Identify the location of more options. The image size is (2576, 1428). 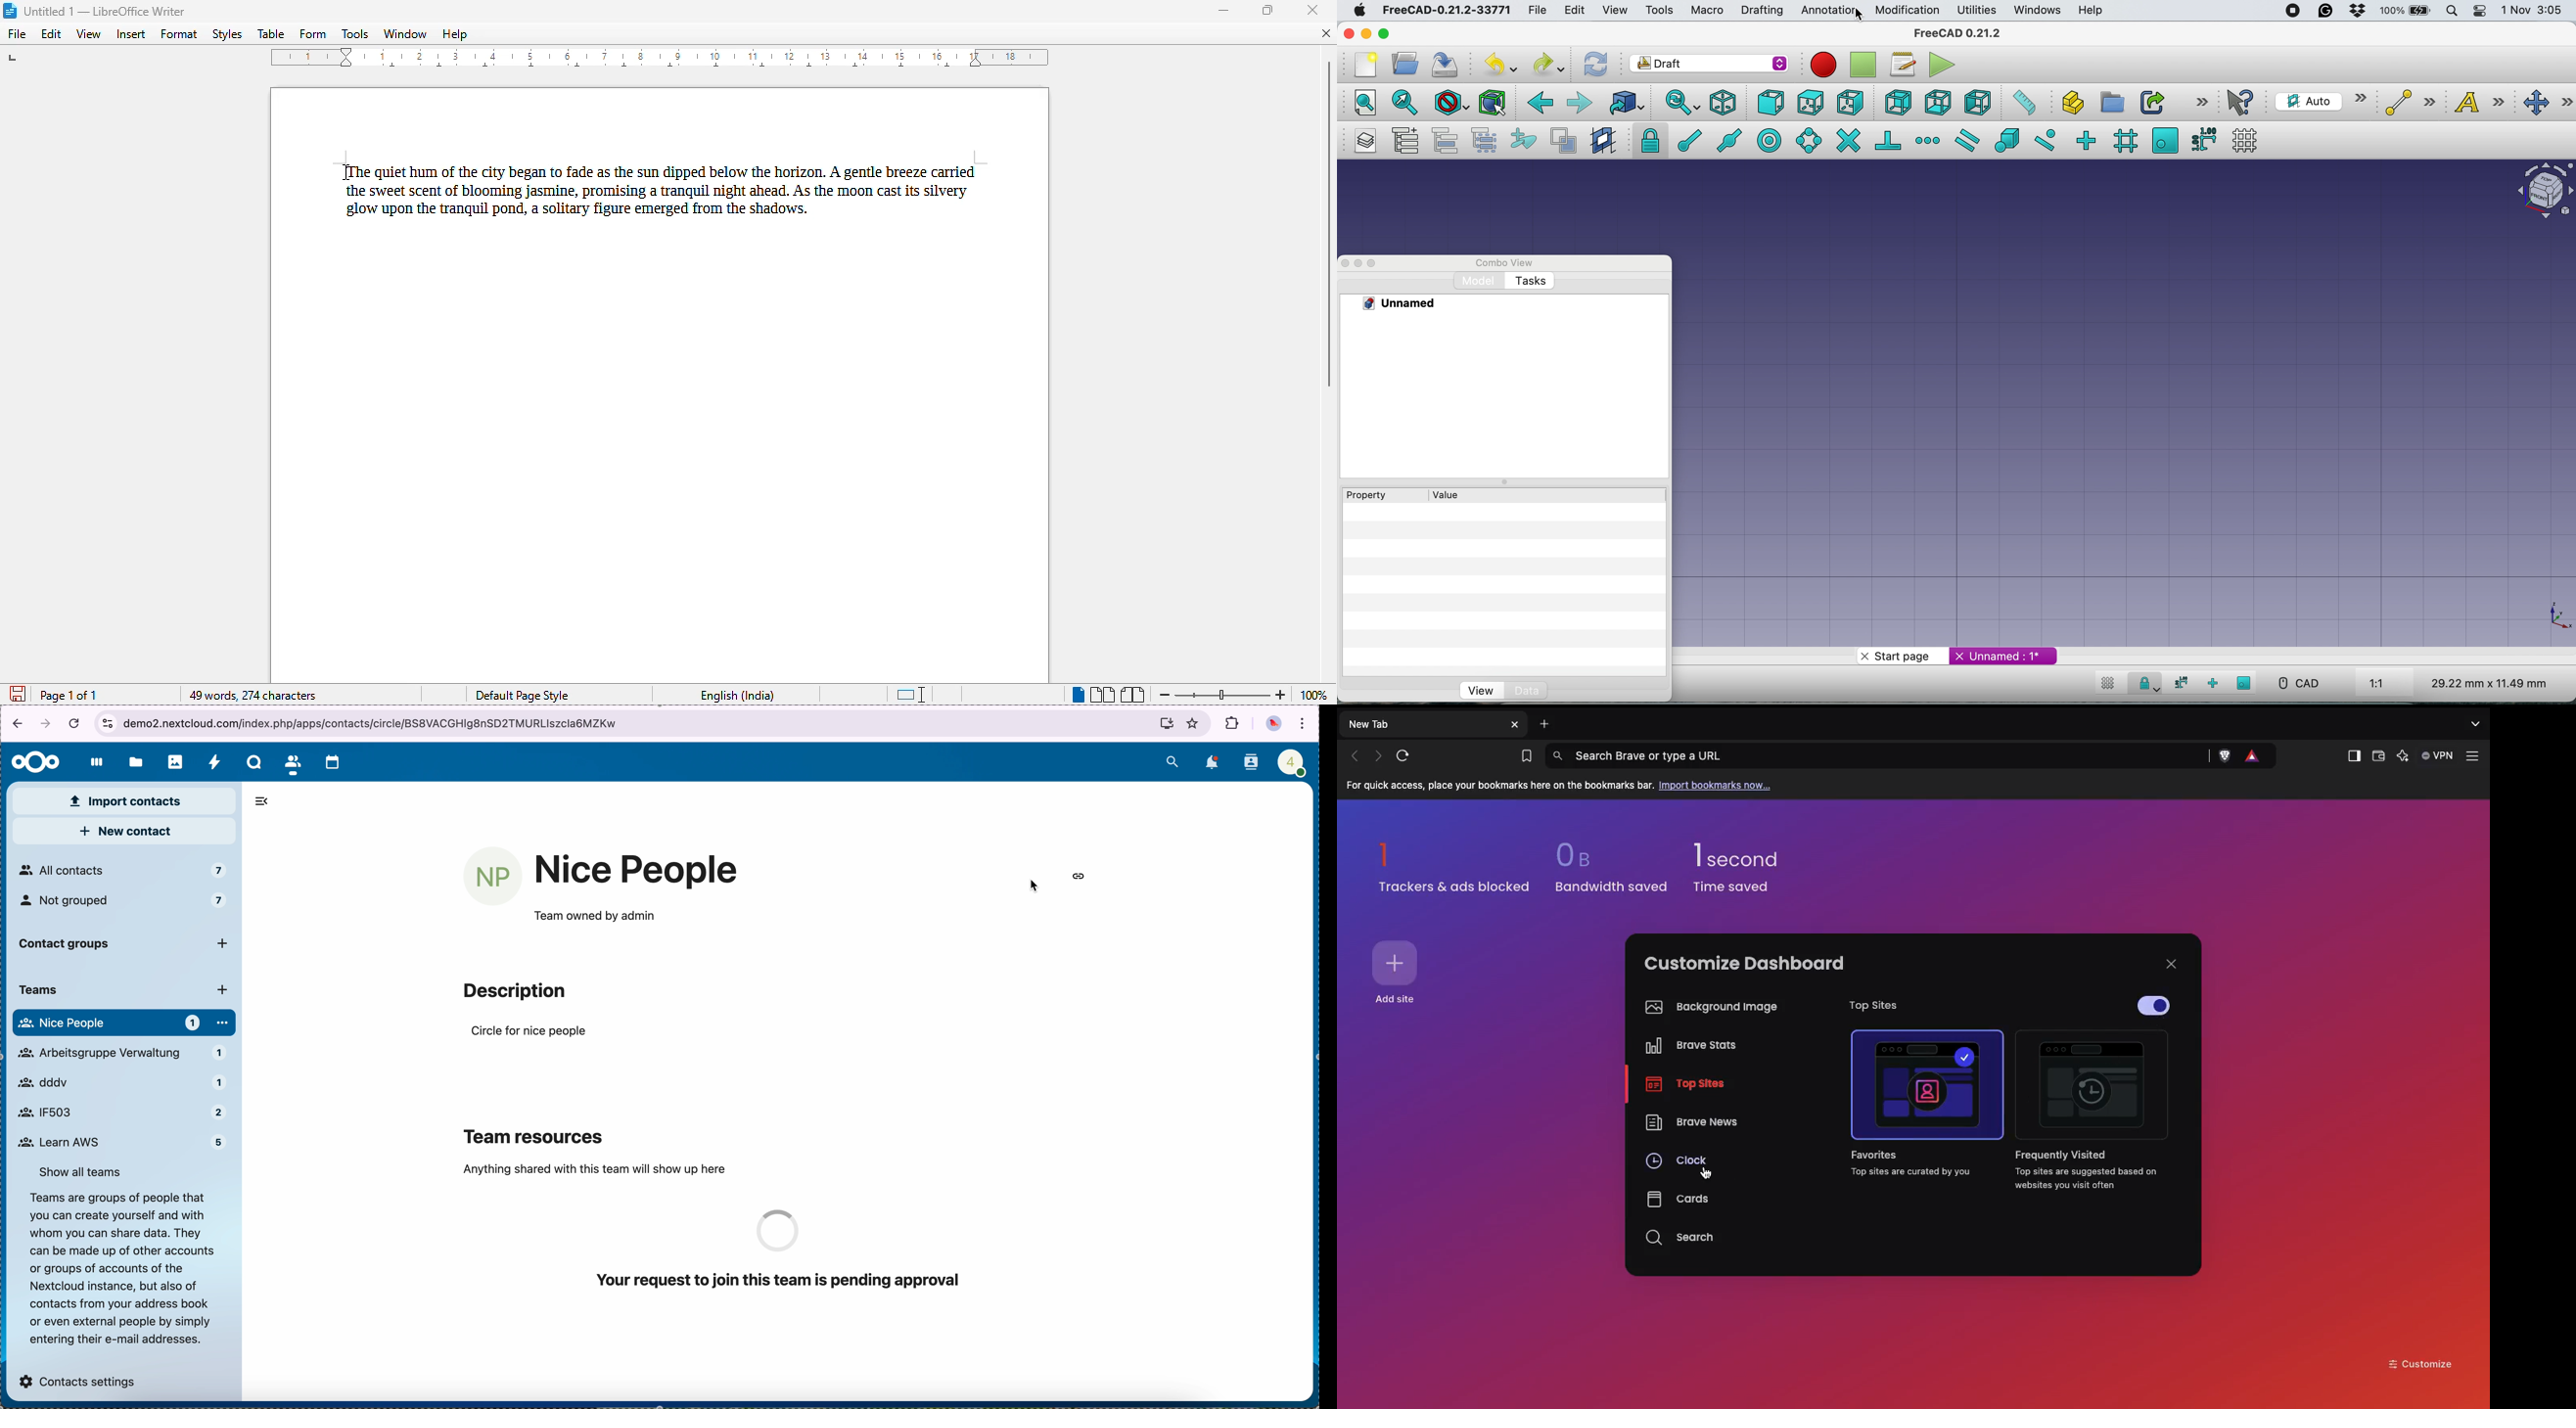
(2204, 101).